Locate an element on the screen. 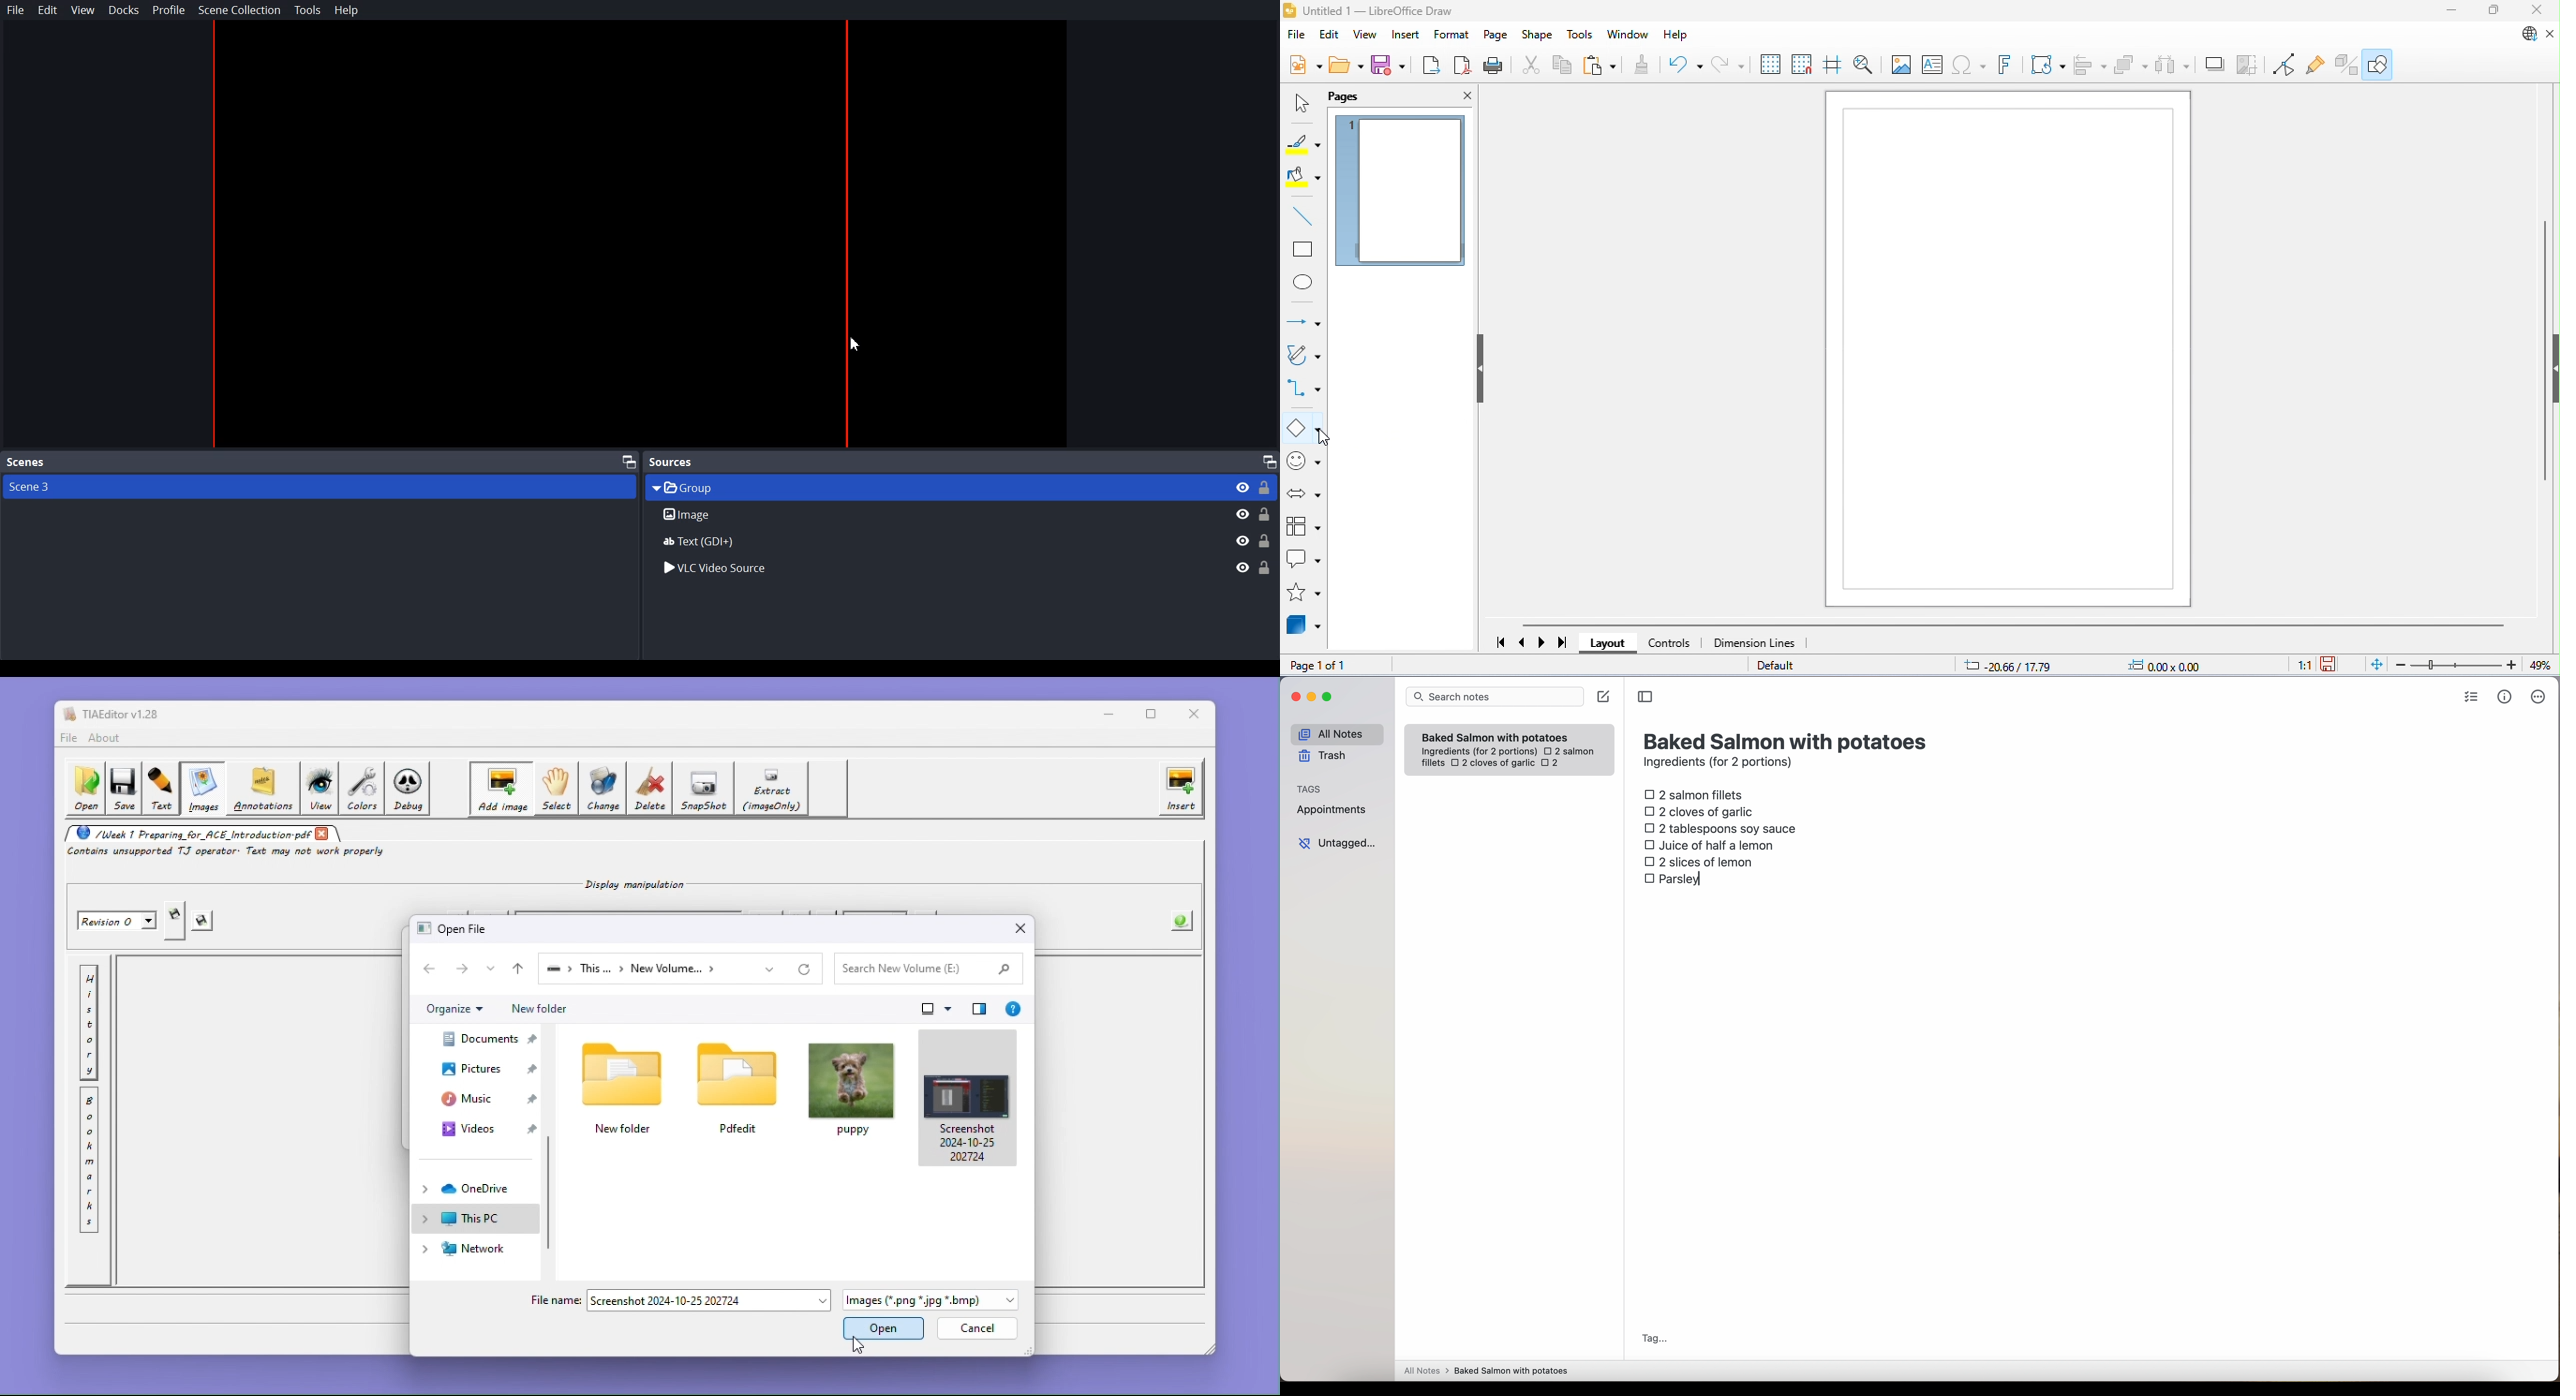 Image resolution: width=2576 pixels, height=1400 pixels. 3D objects is located at coordinates (1304, 623).